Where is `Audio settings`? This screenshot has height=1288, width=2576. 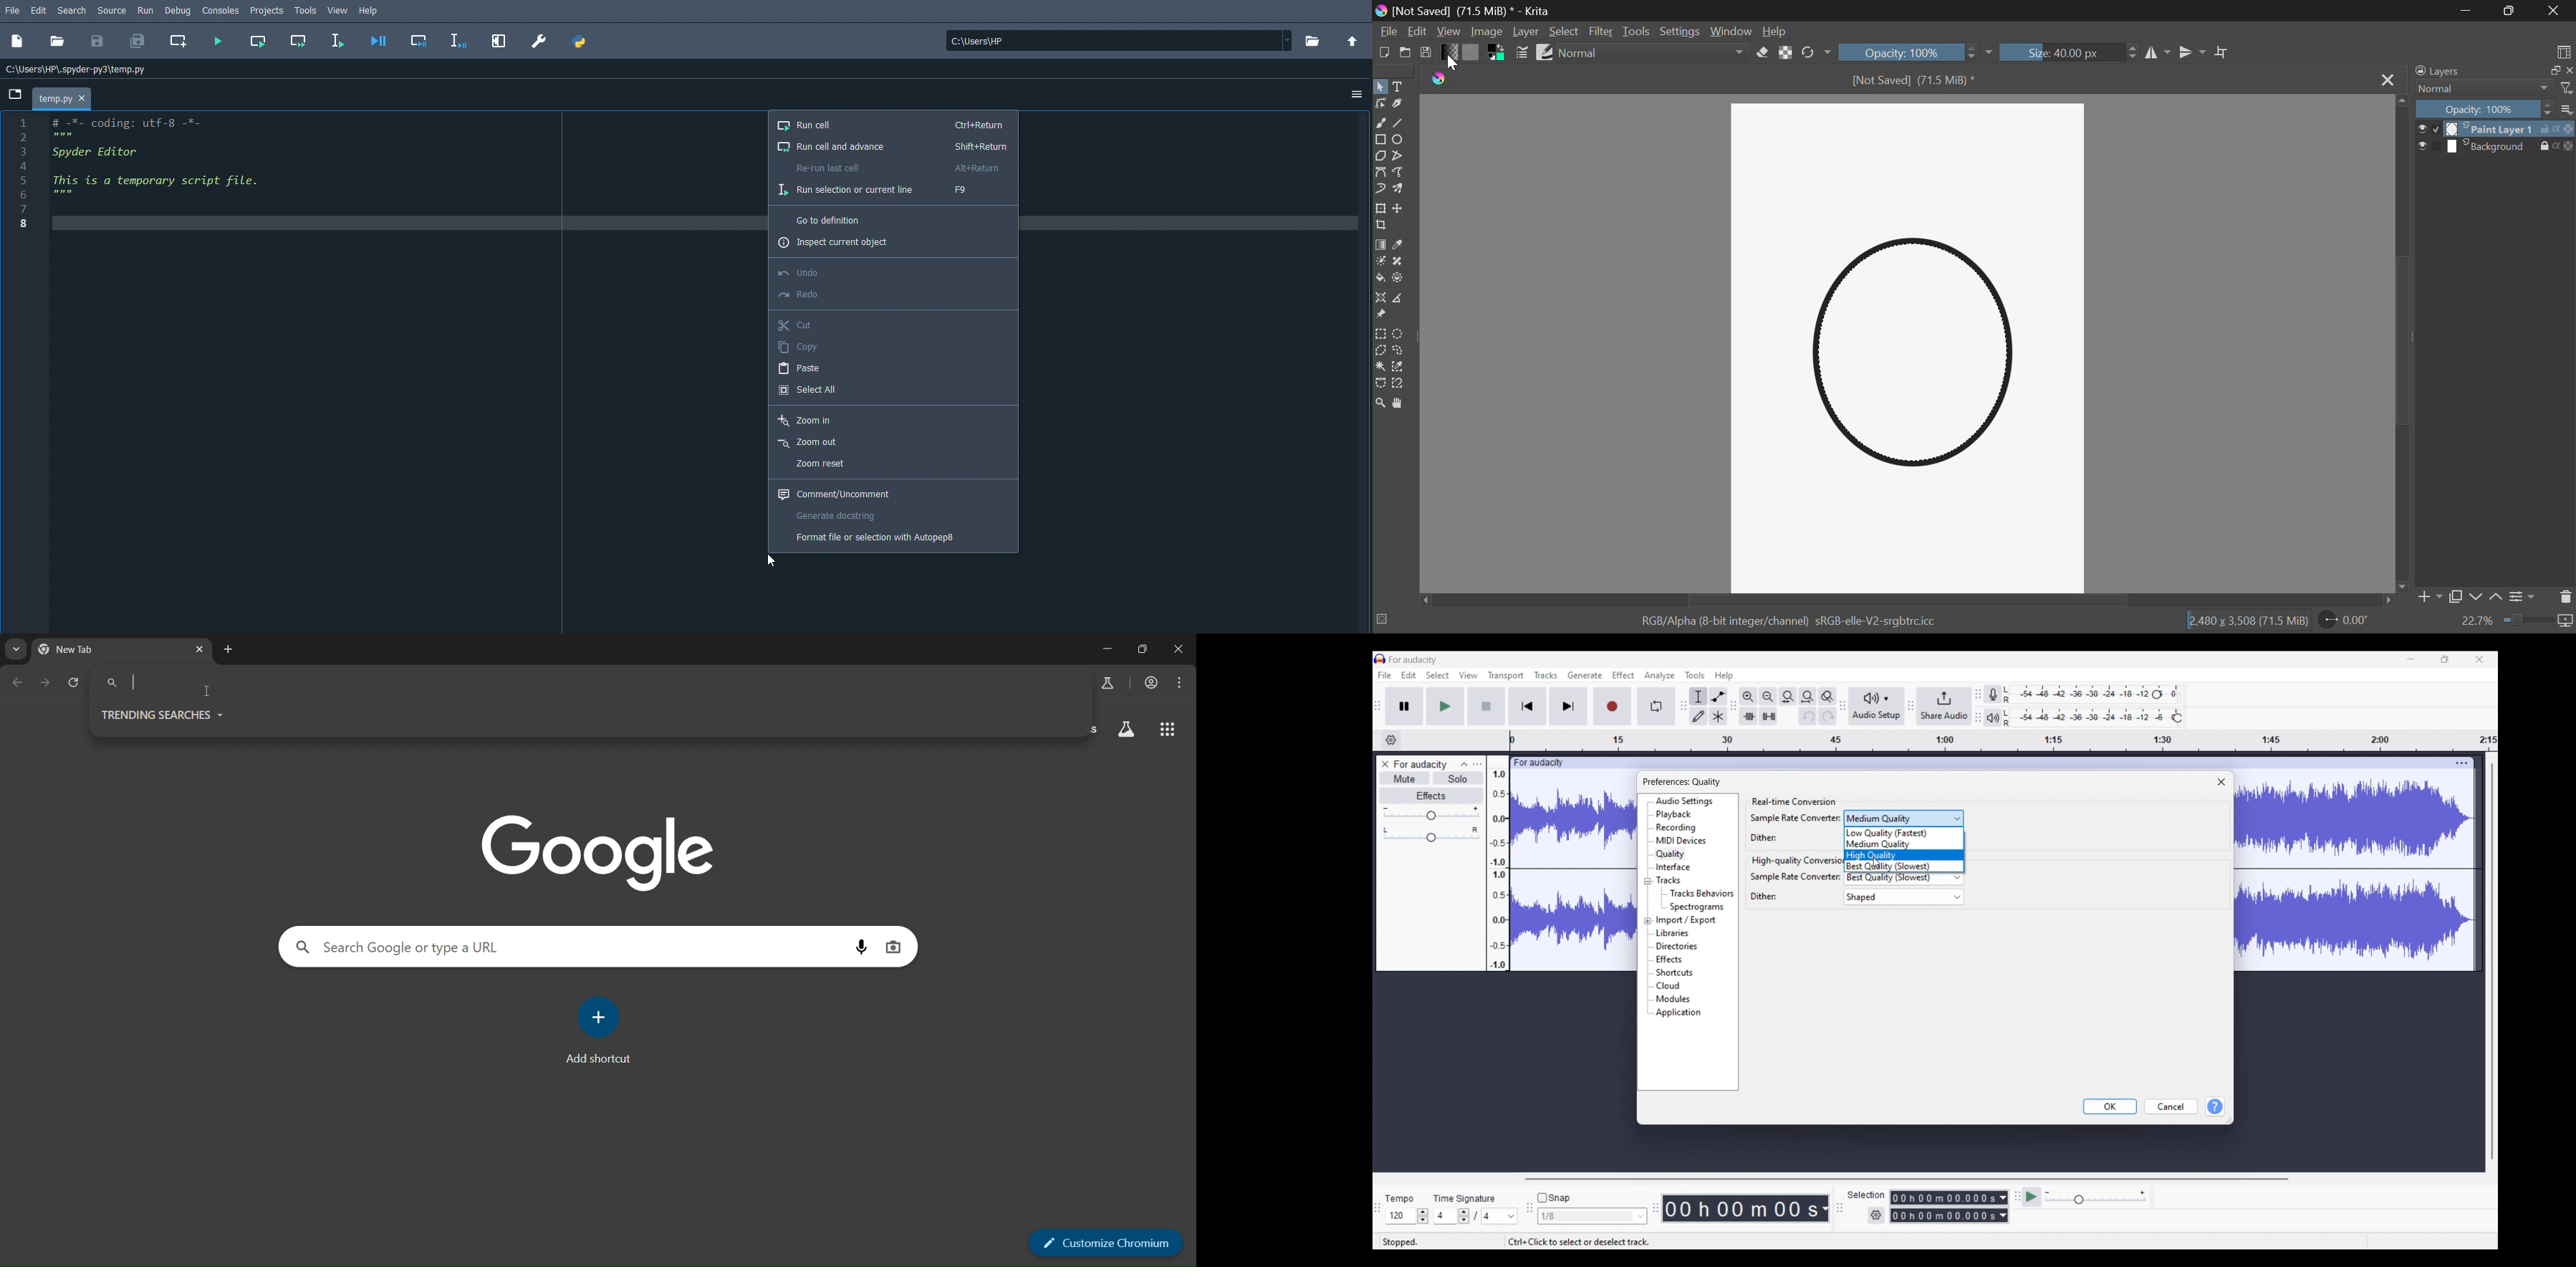 Audio settings is located at coordinates (1684, 801).